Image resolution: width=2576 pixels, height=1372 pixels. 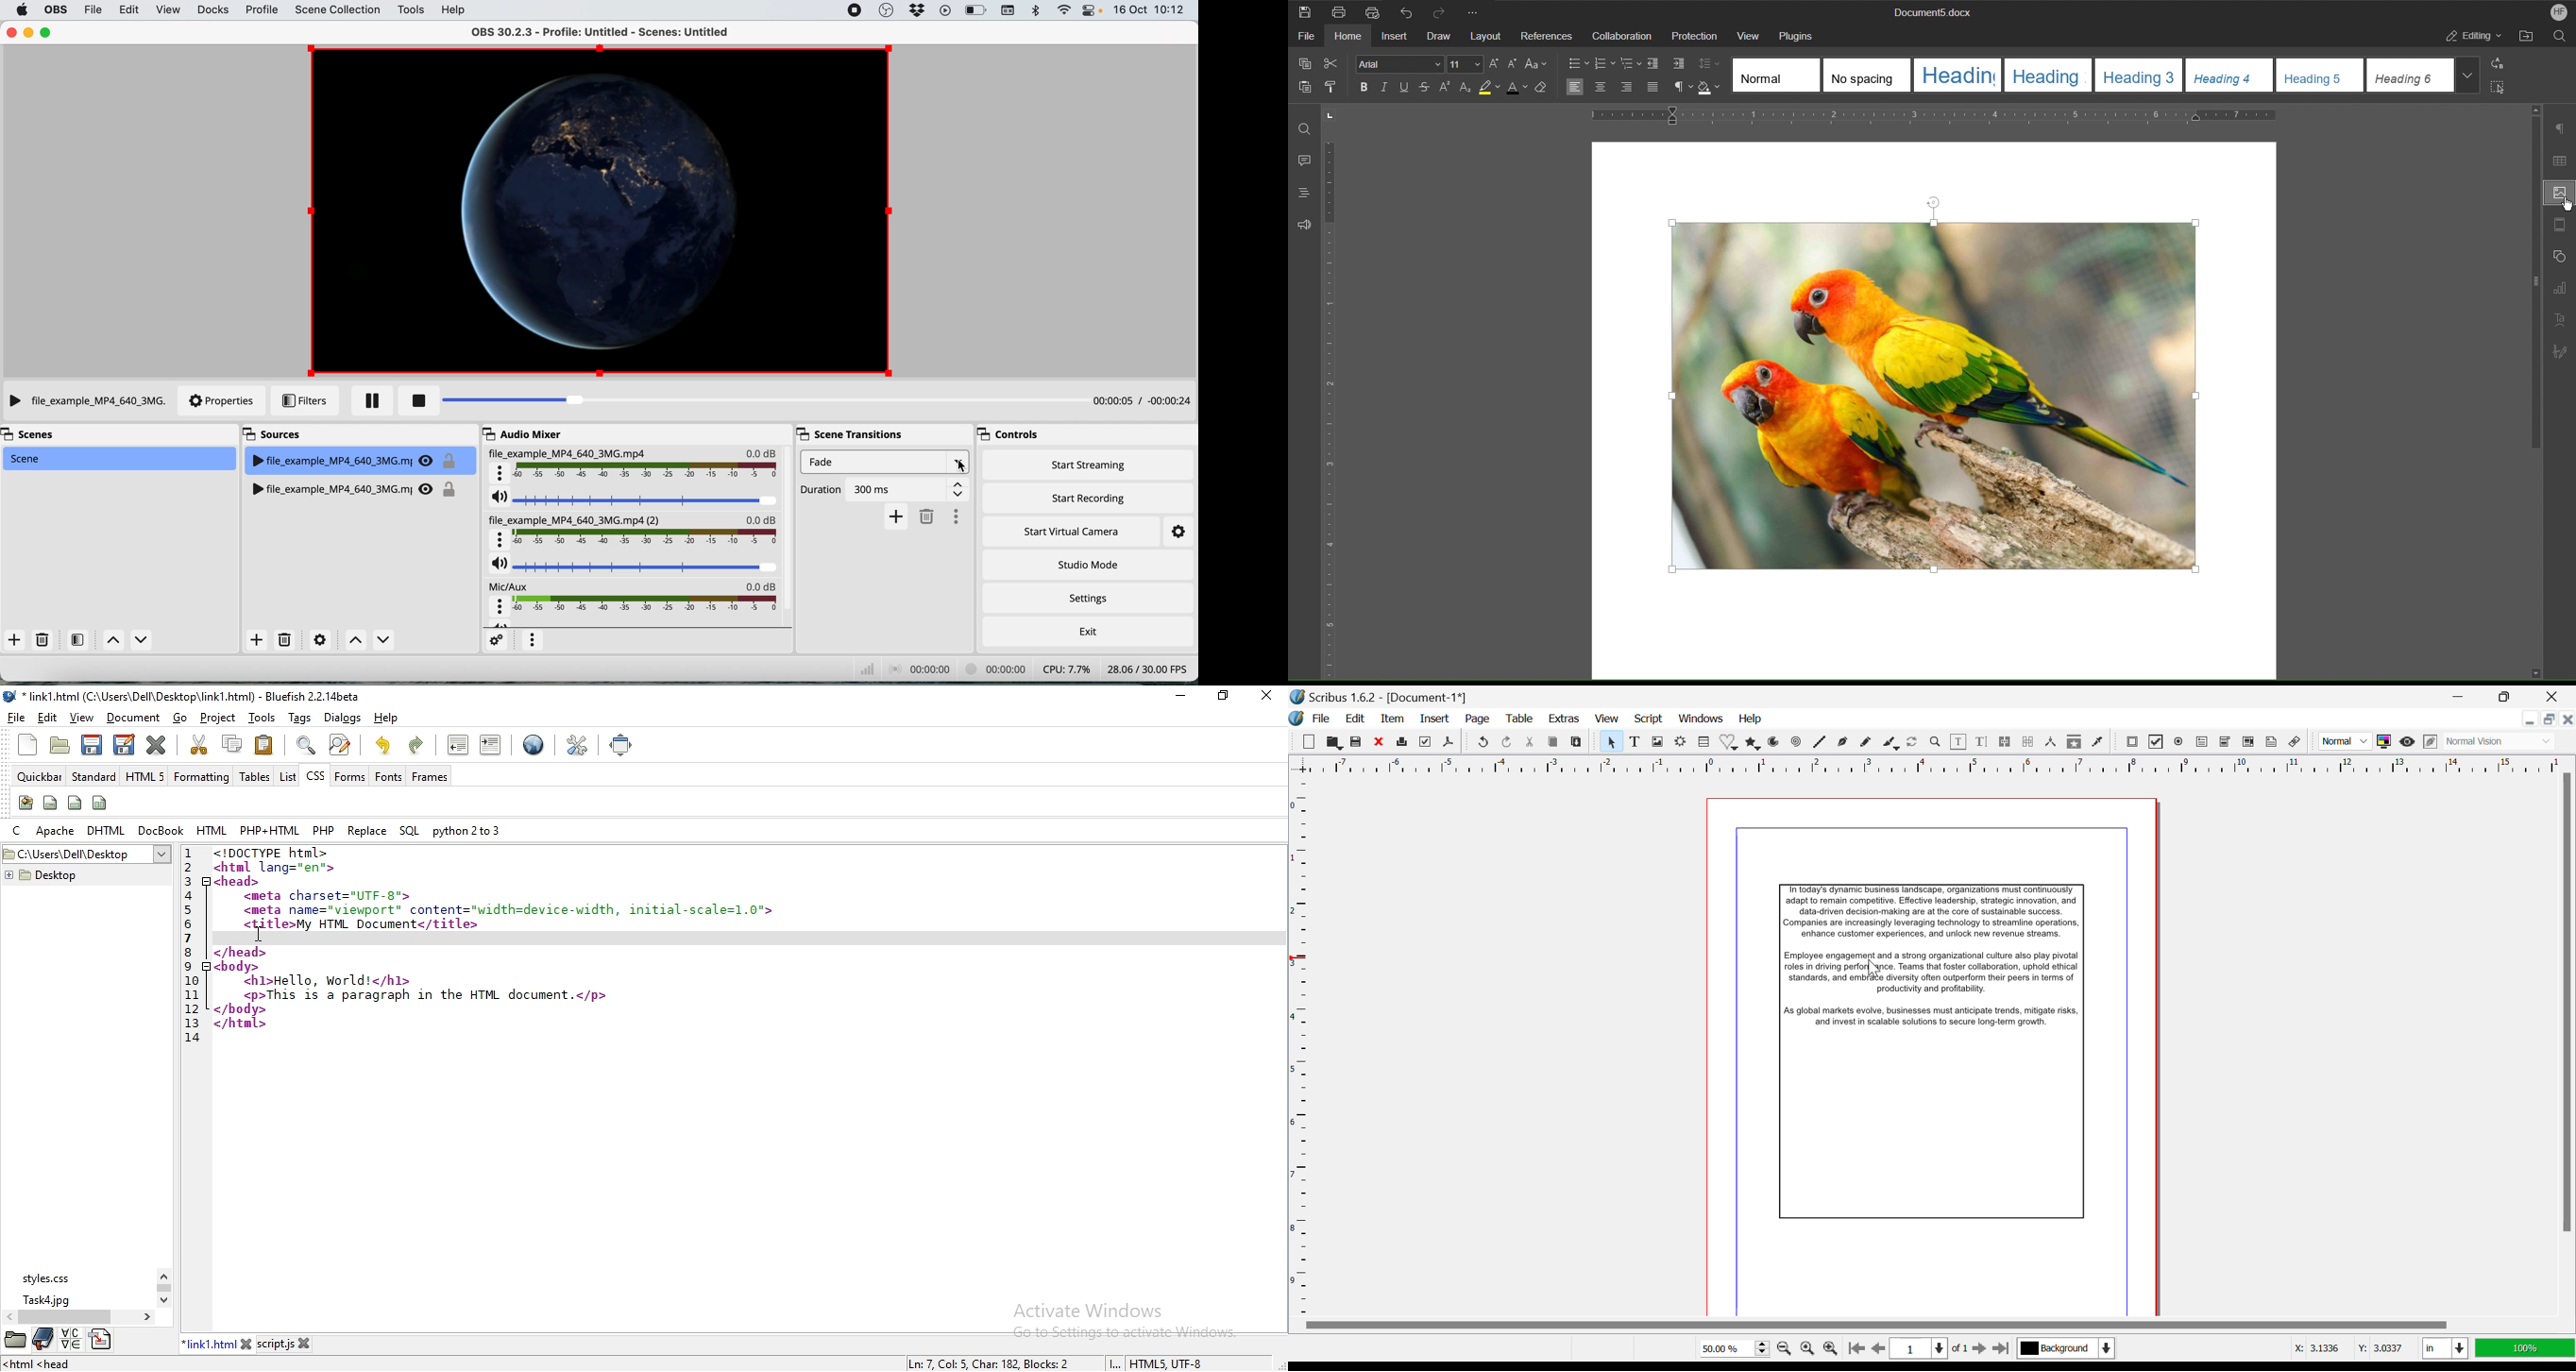 What do you see at coordinates (36, 1363) in the screenshot?
I see `<html<head` at bounding box center [36, 1363].